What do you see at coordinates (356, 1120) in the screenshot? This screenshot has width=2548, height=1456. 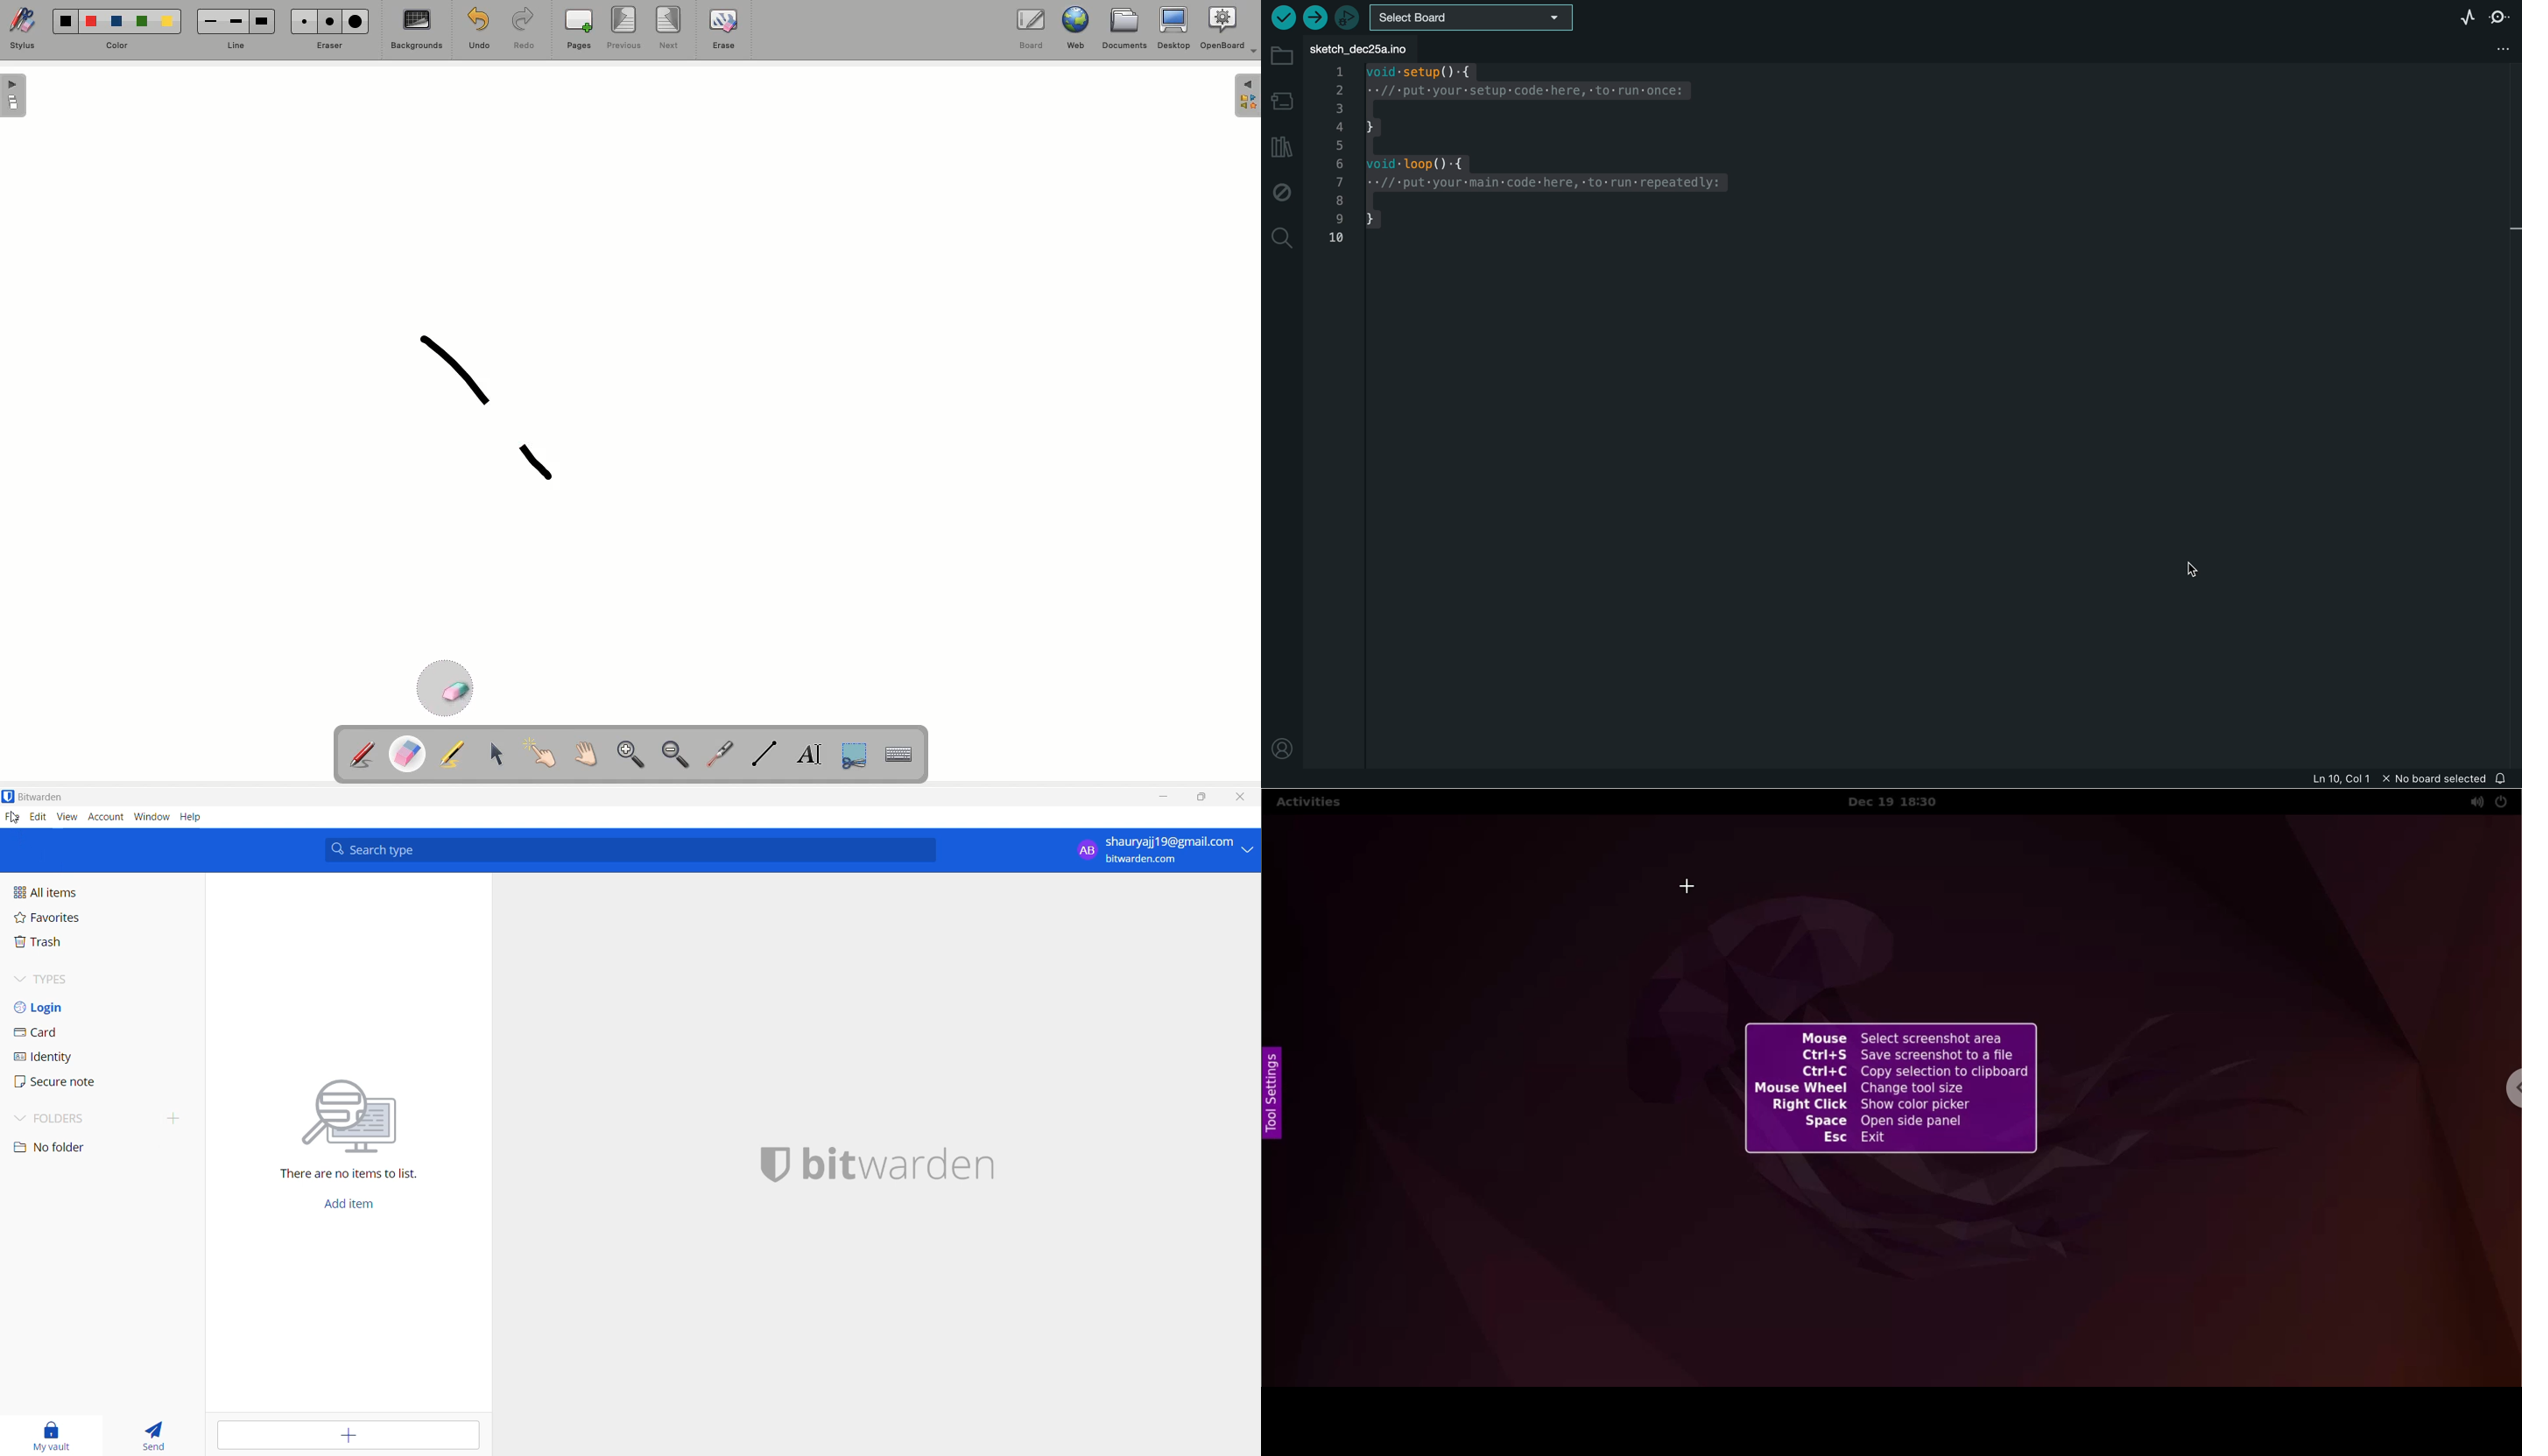 I see `there are no items to list ` at bounding box center [356, 1120].